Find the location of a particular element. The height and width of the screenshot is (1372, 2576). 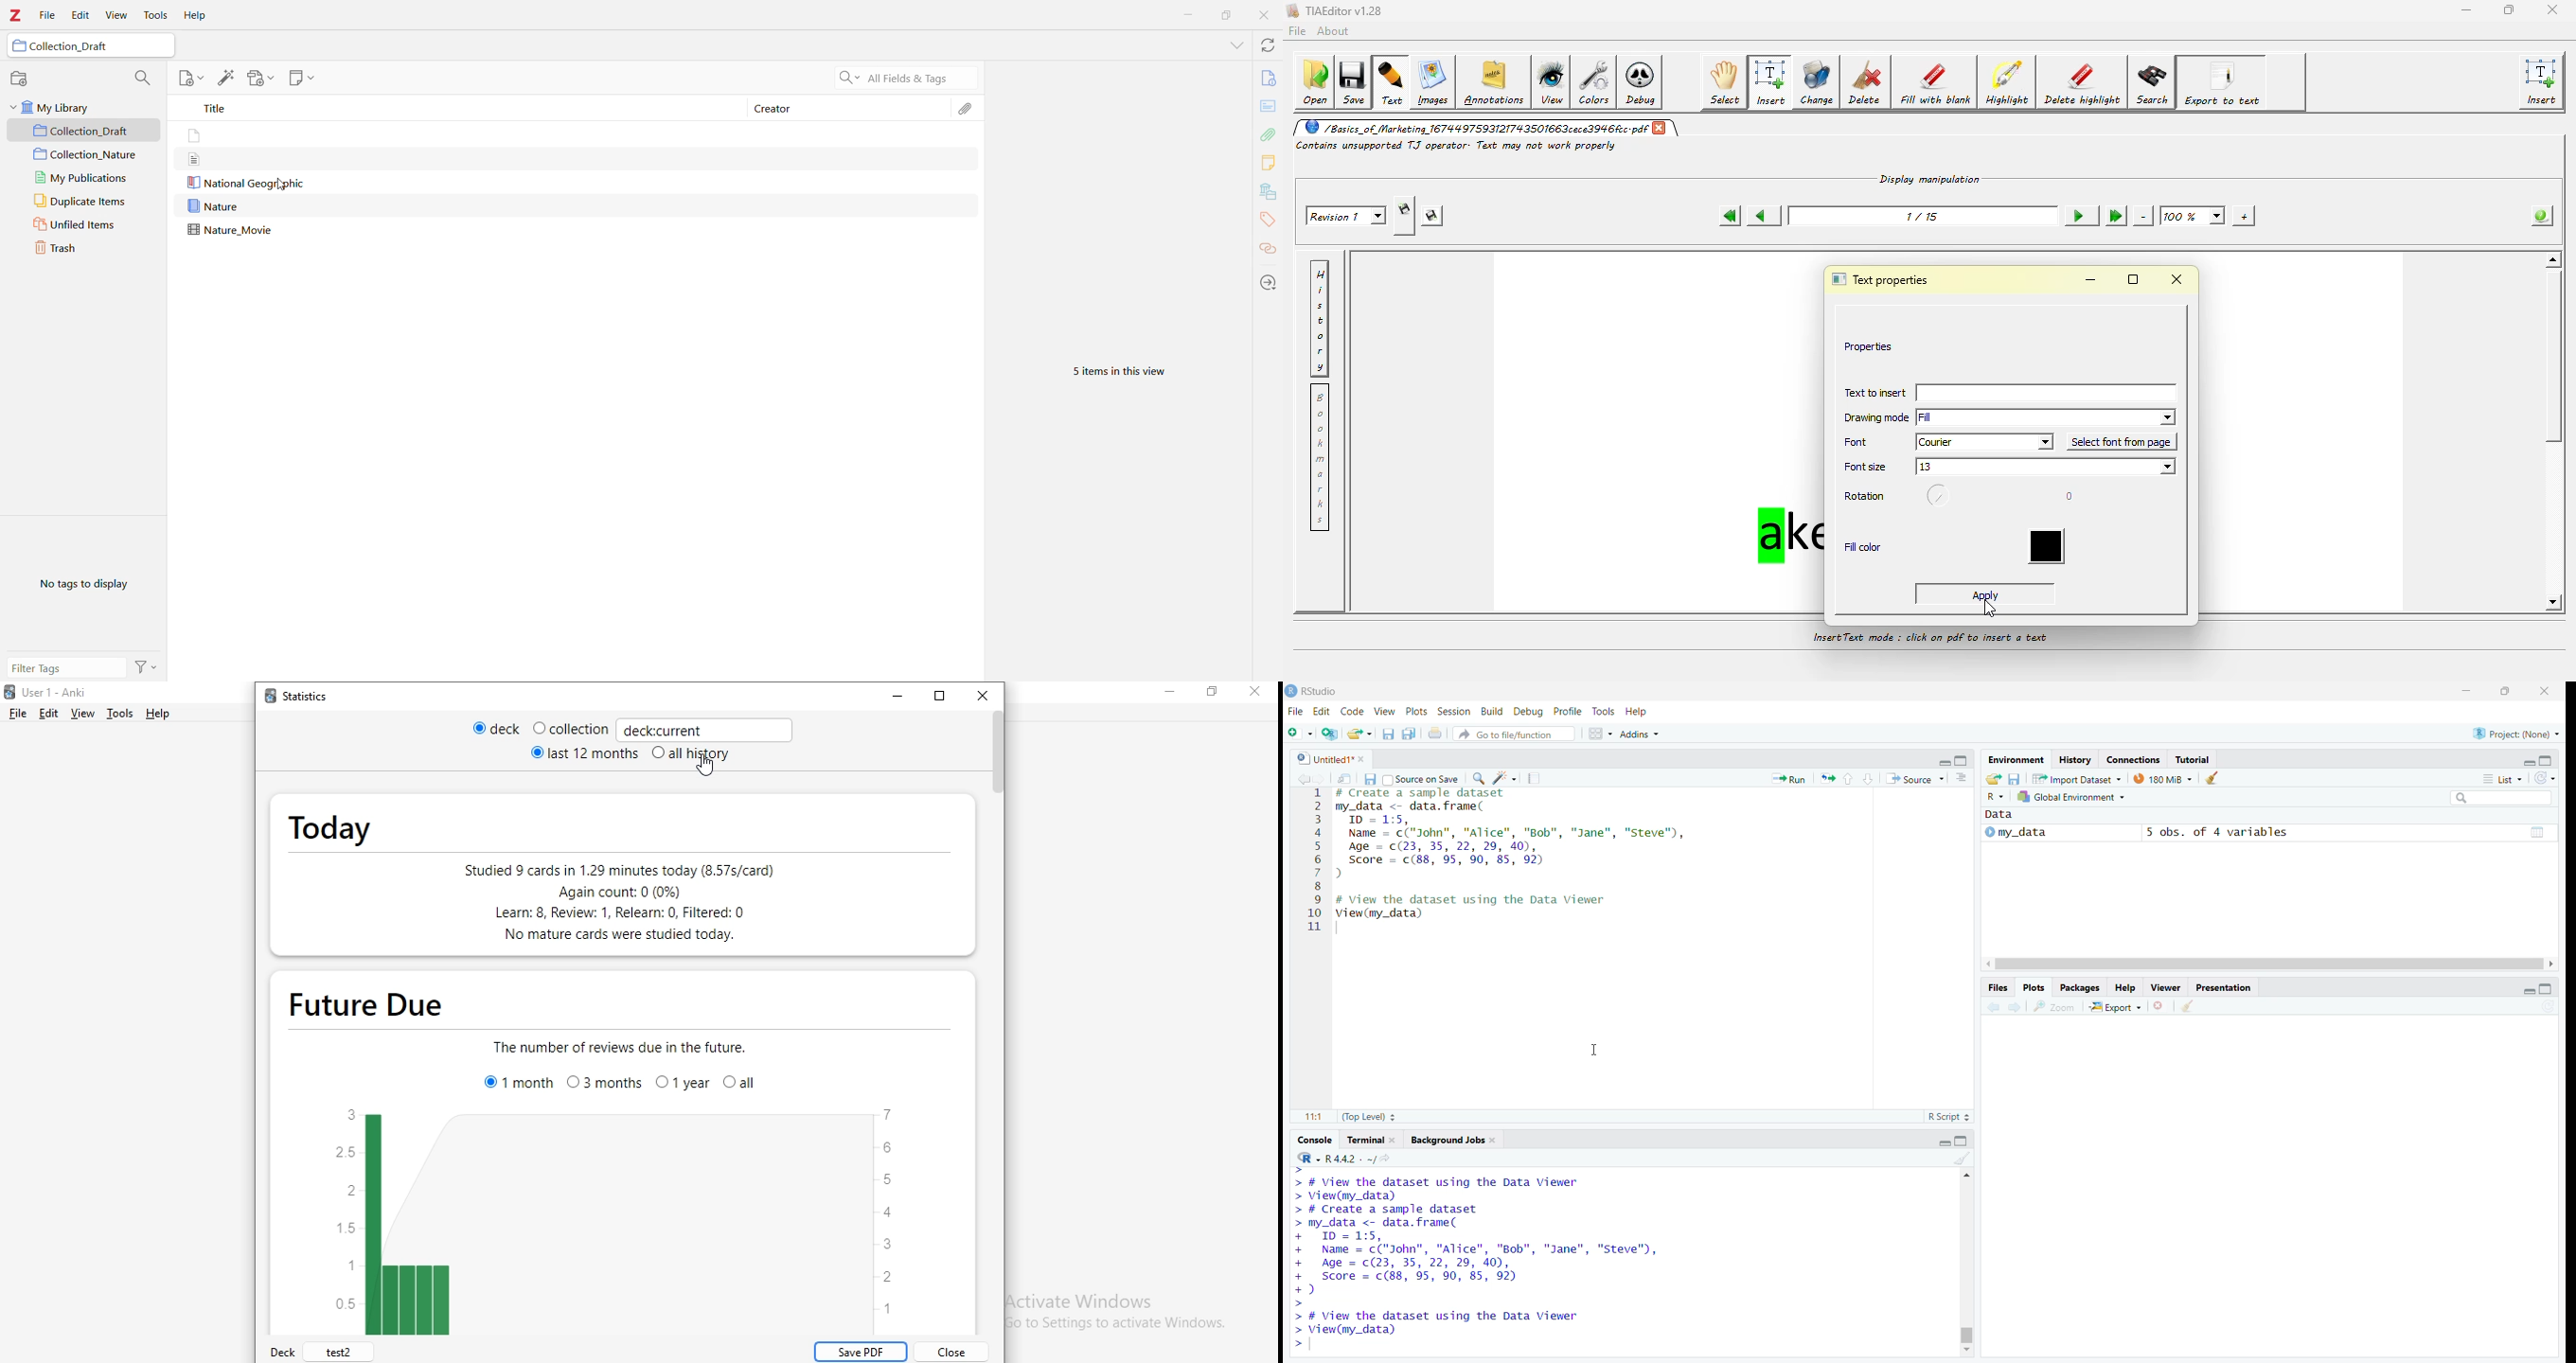

Trash is located at coordinates (84, 249).